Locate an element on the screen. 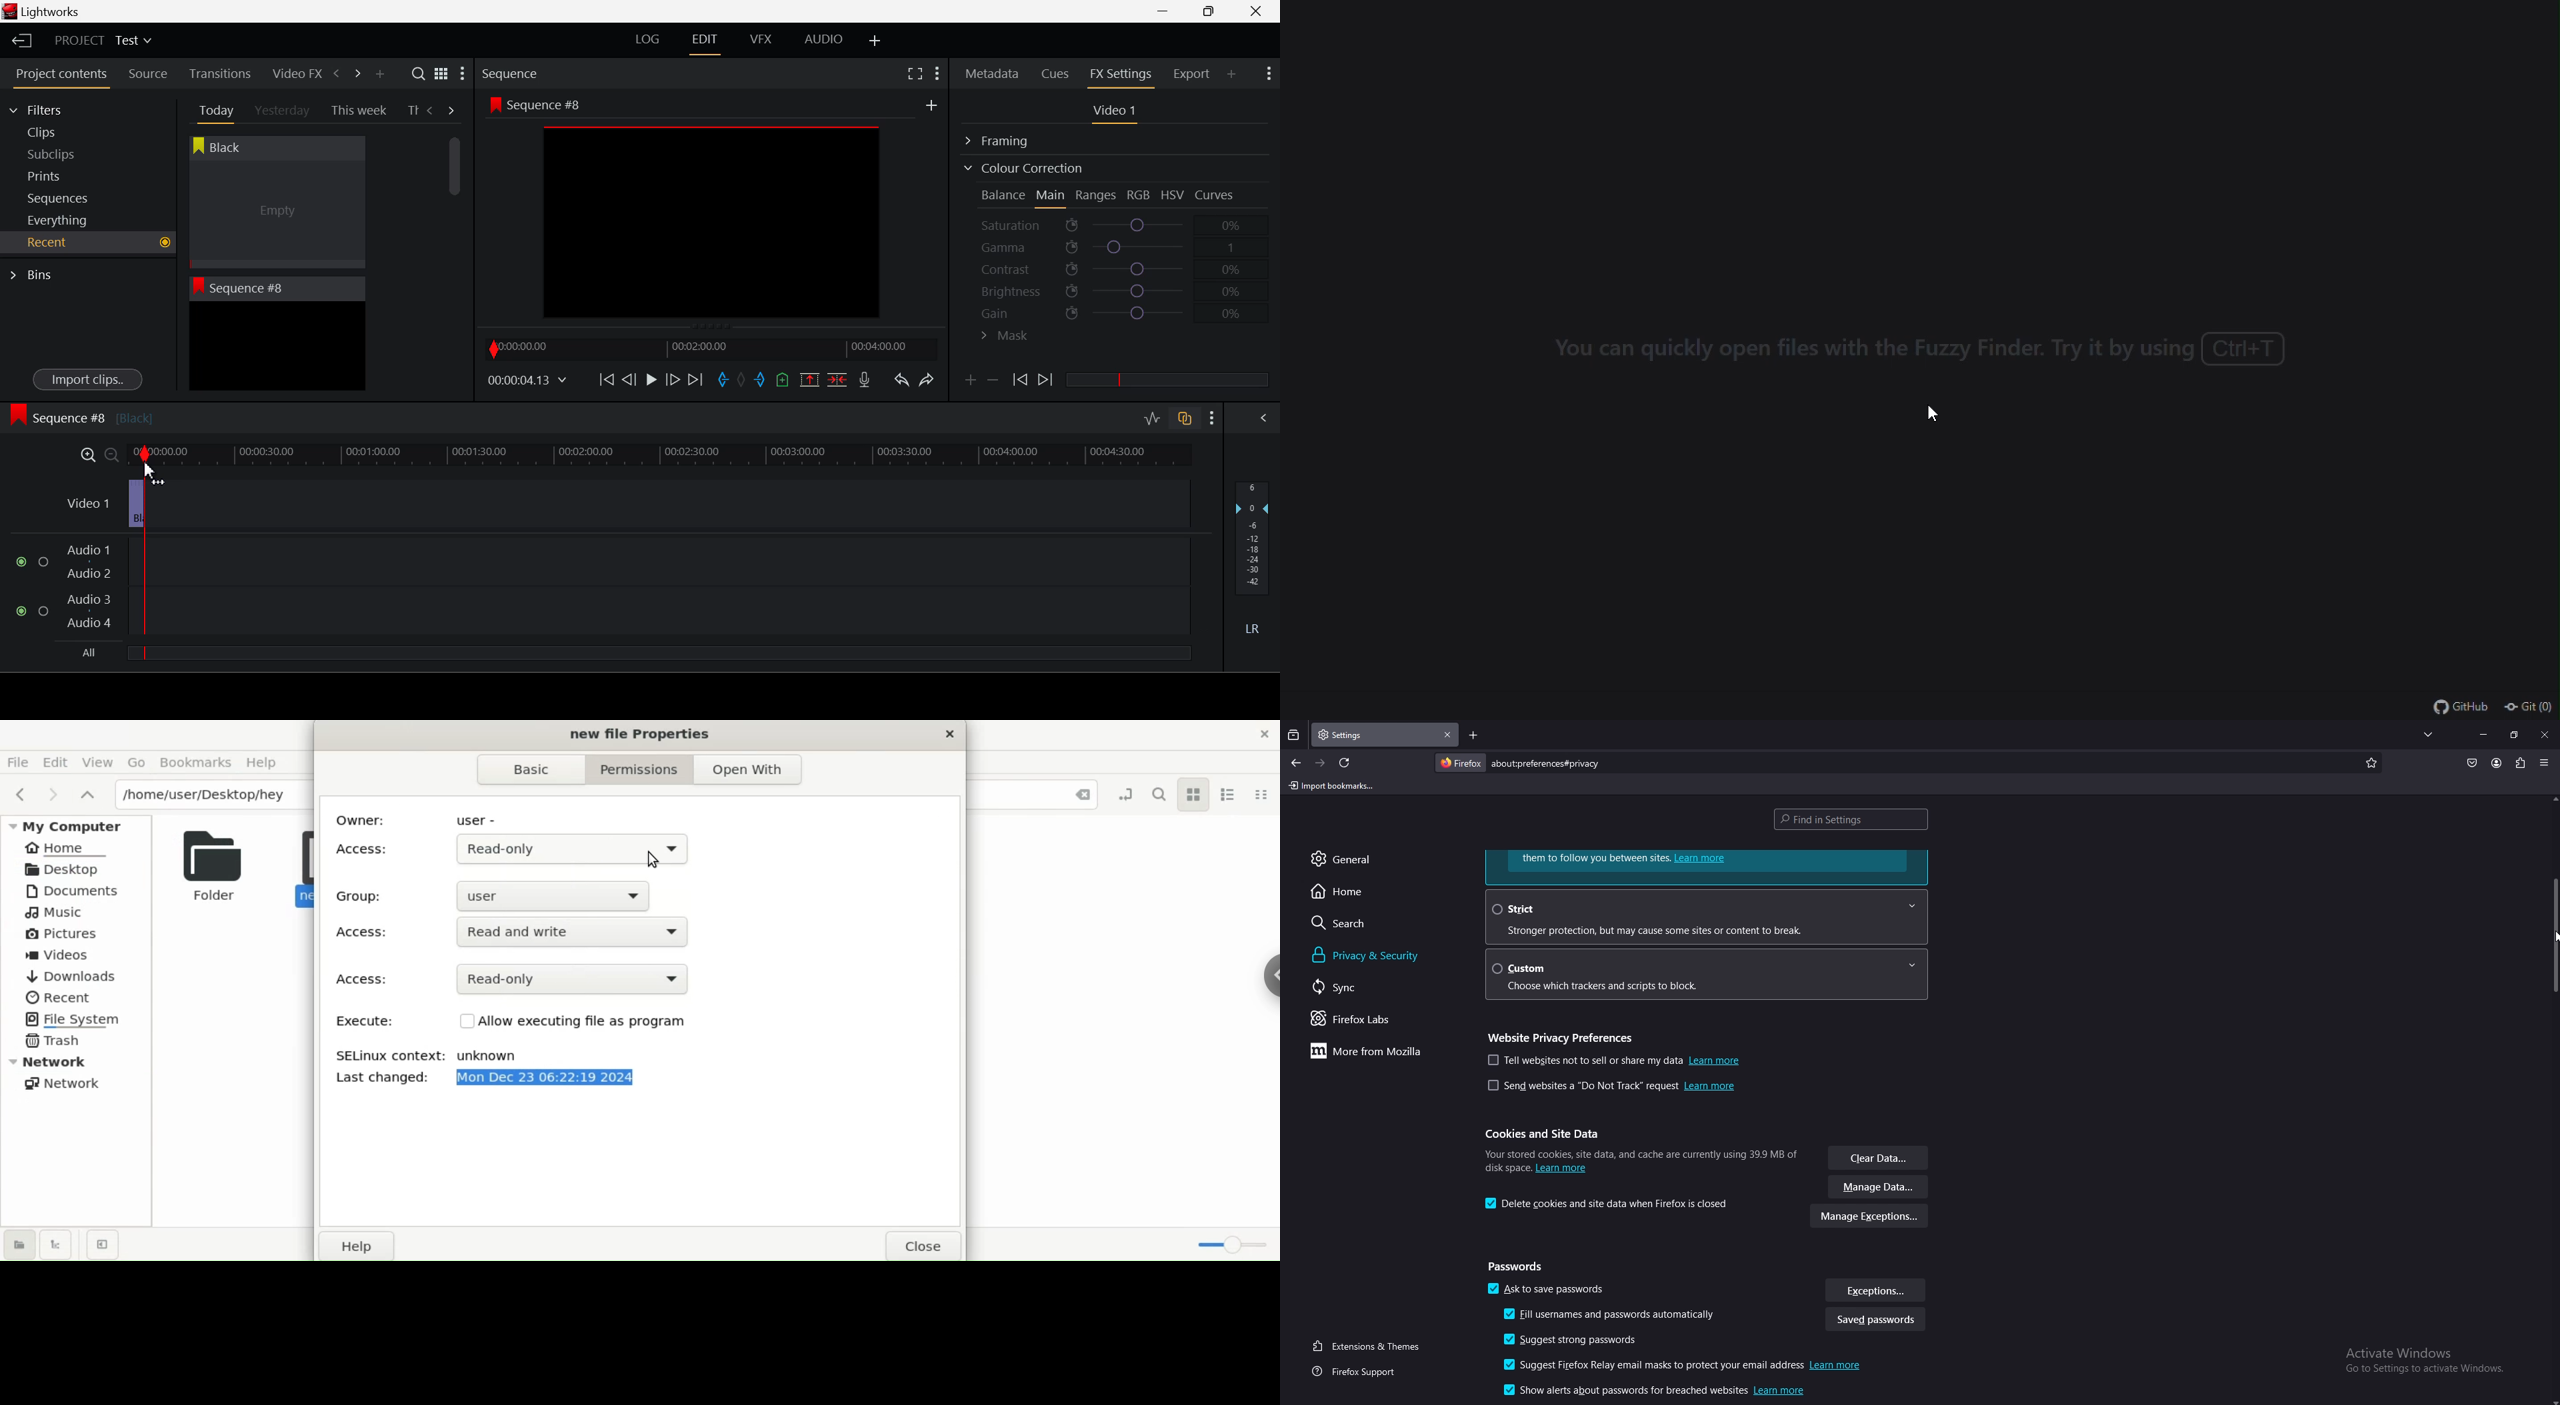 This screenshot has width=2576, height=1428. Recrod Voiceover is located at coordinates (864, 379).